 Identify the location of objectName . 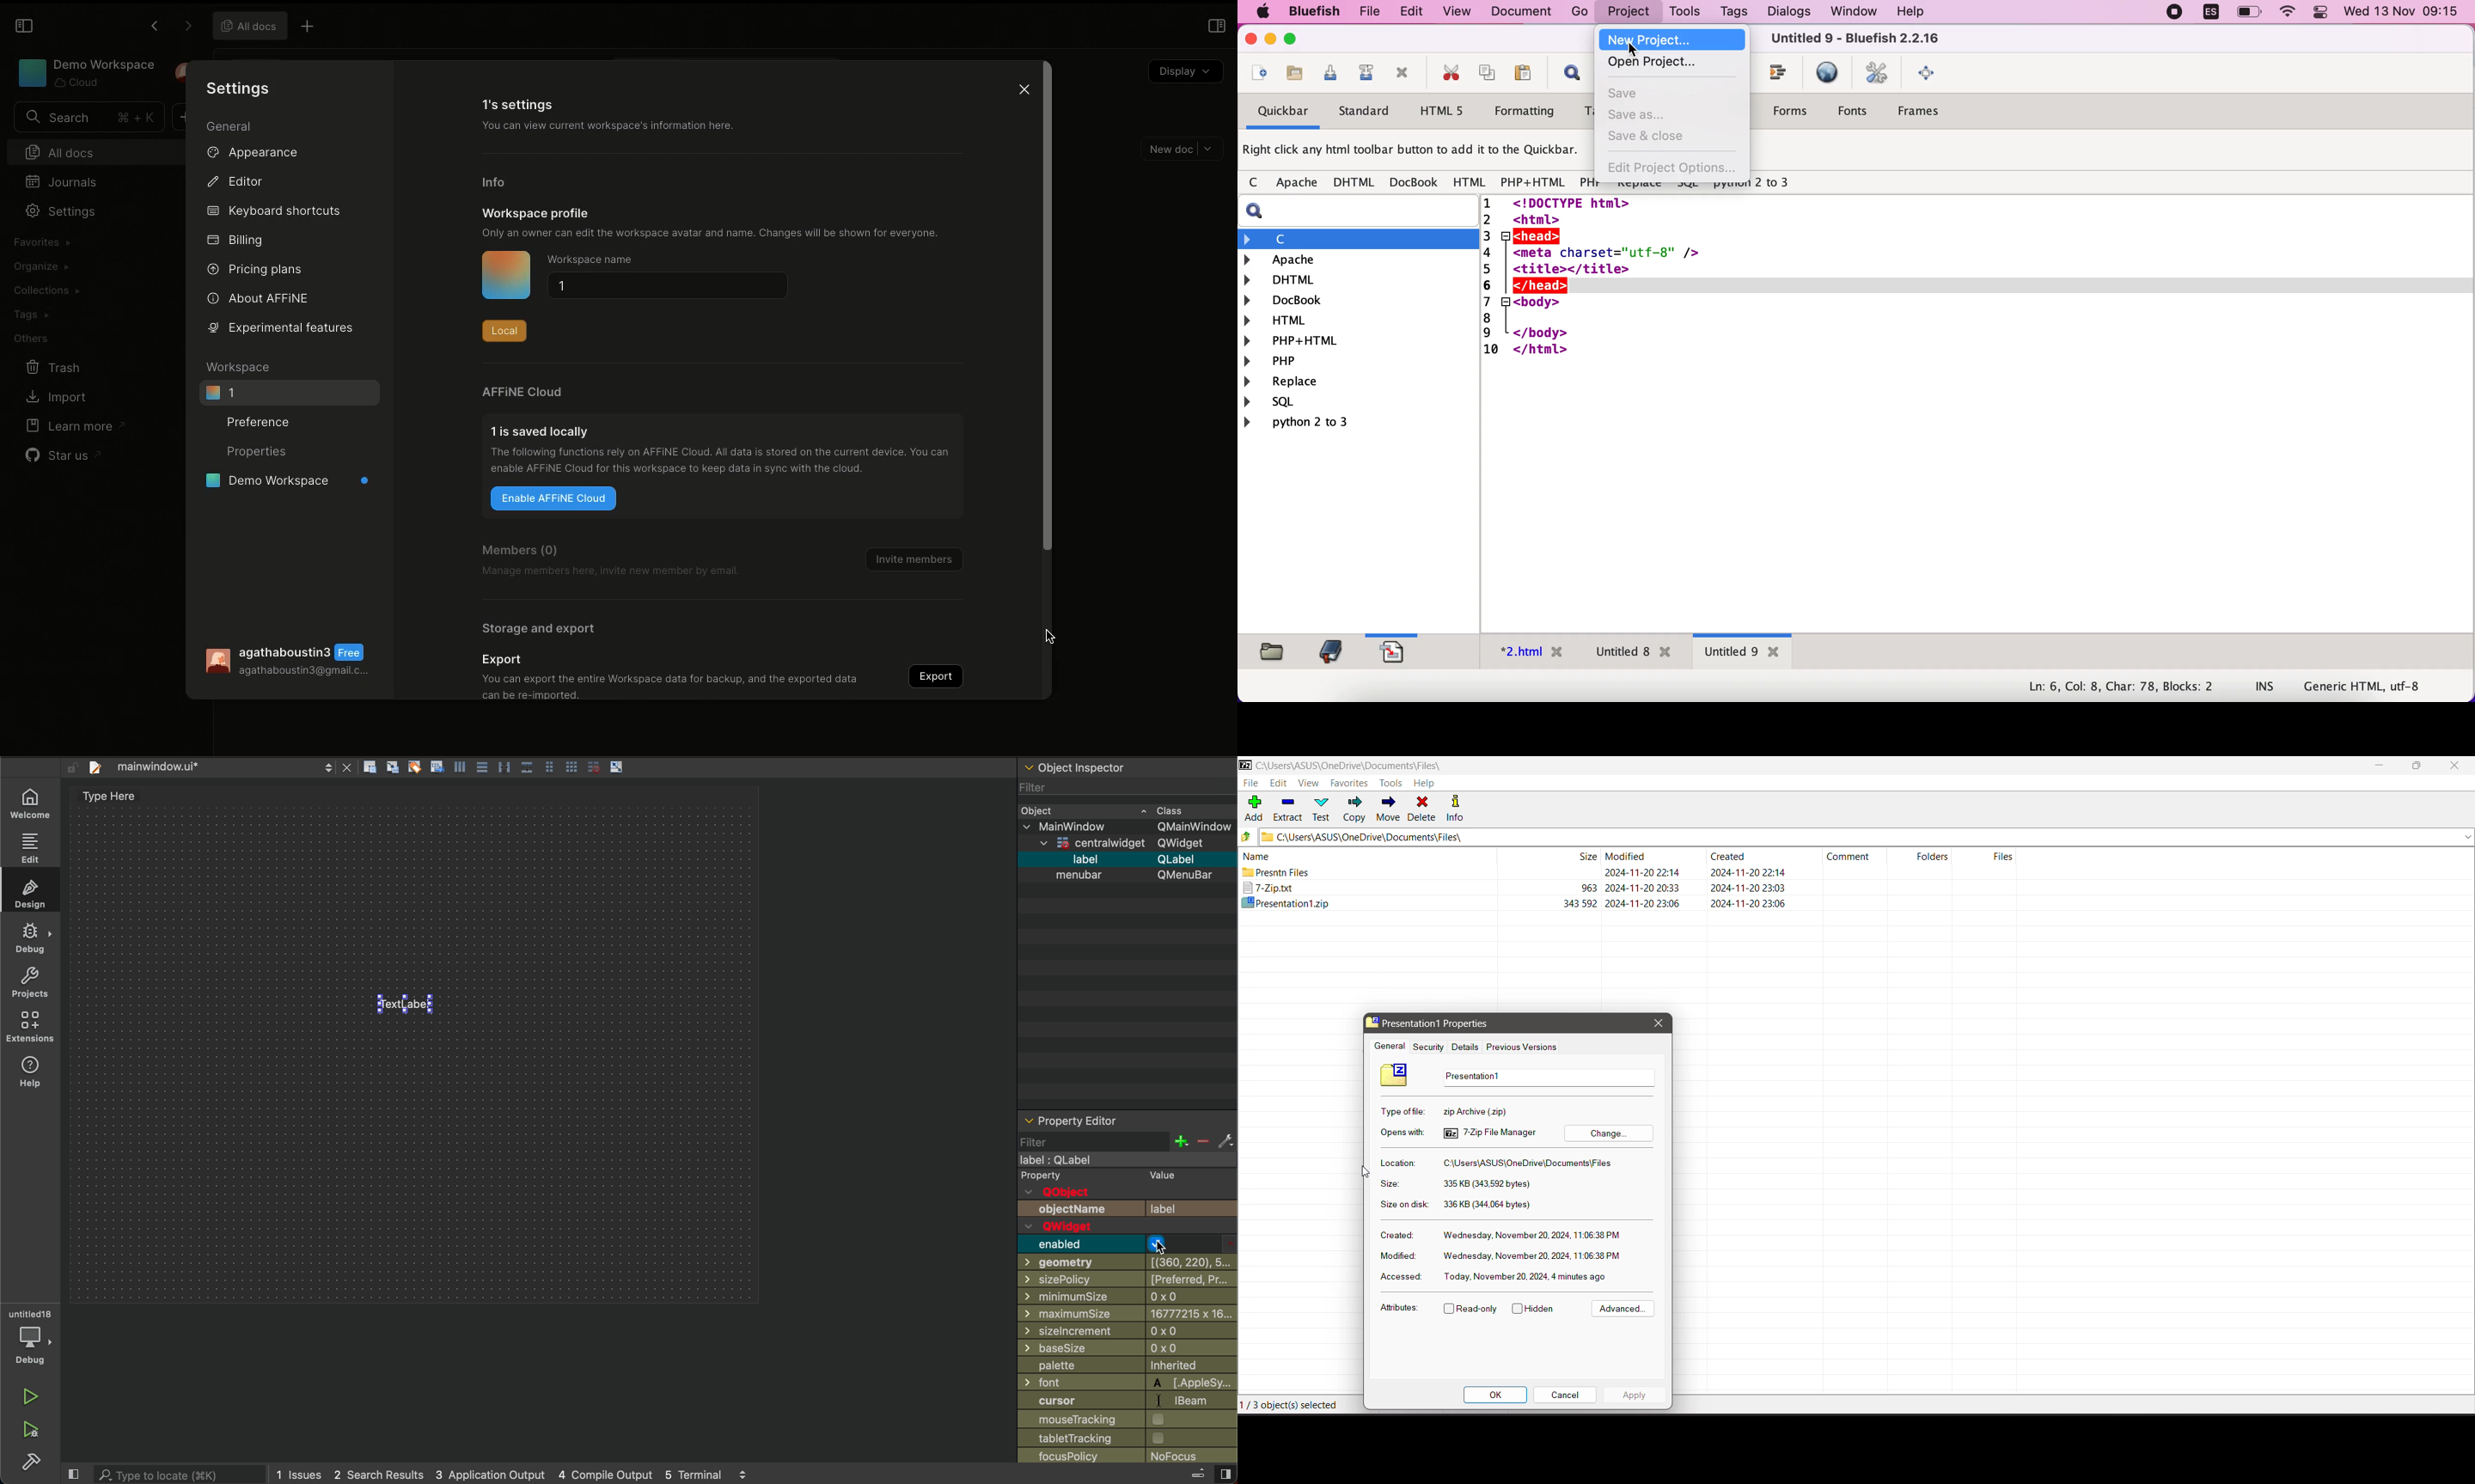
(1077, 1209).